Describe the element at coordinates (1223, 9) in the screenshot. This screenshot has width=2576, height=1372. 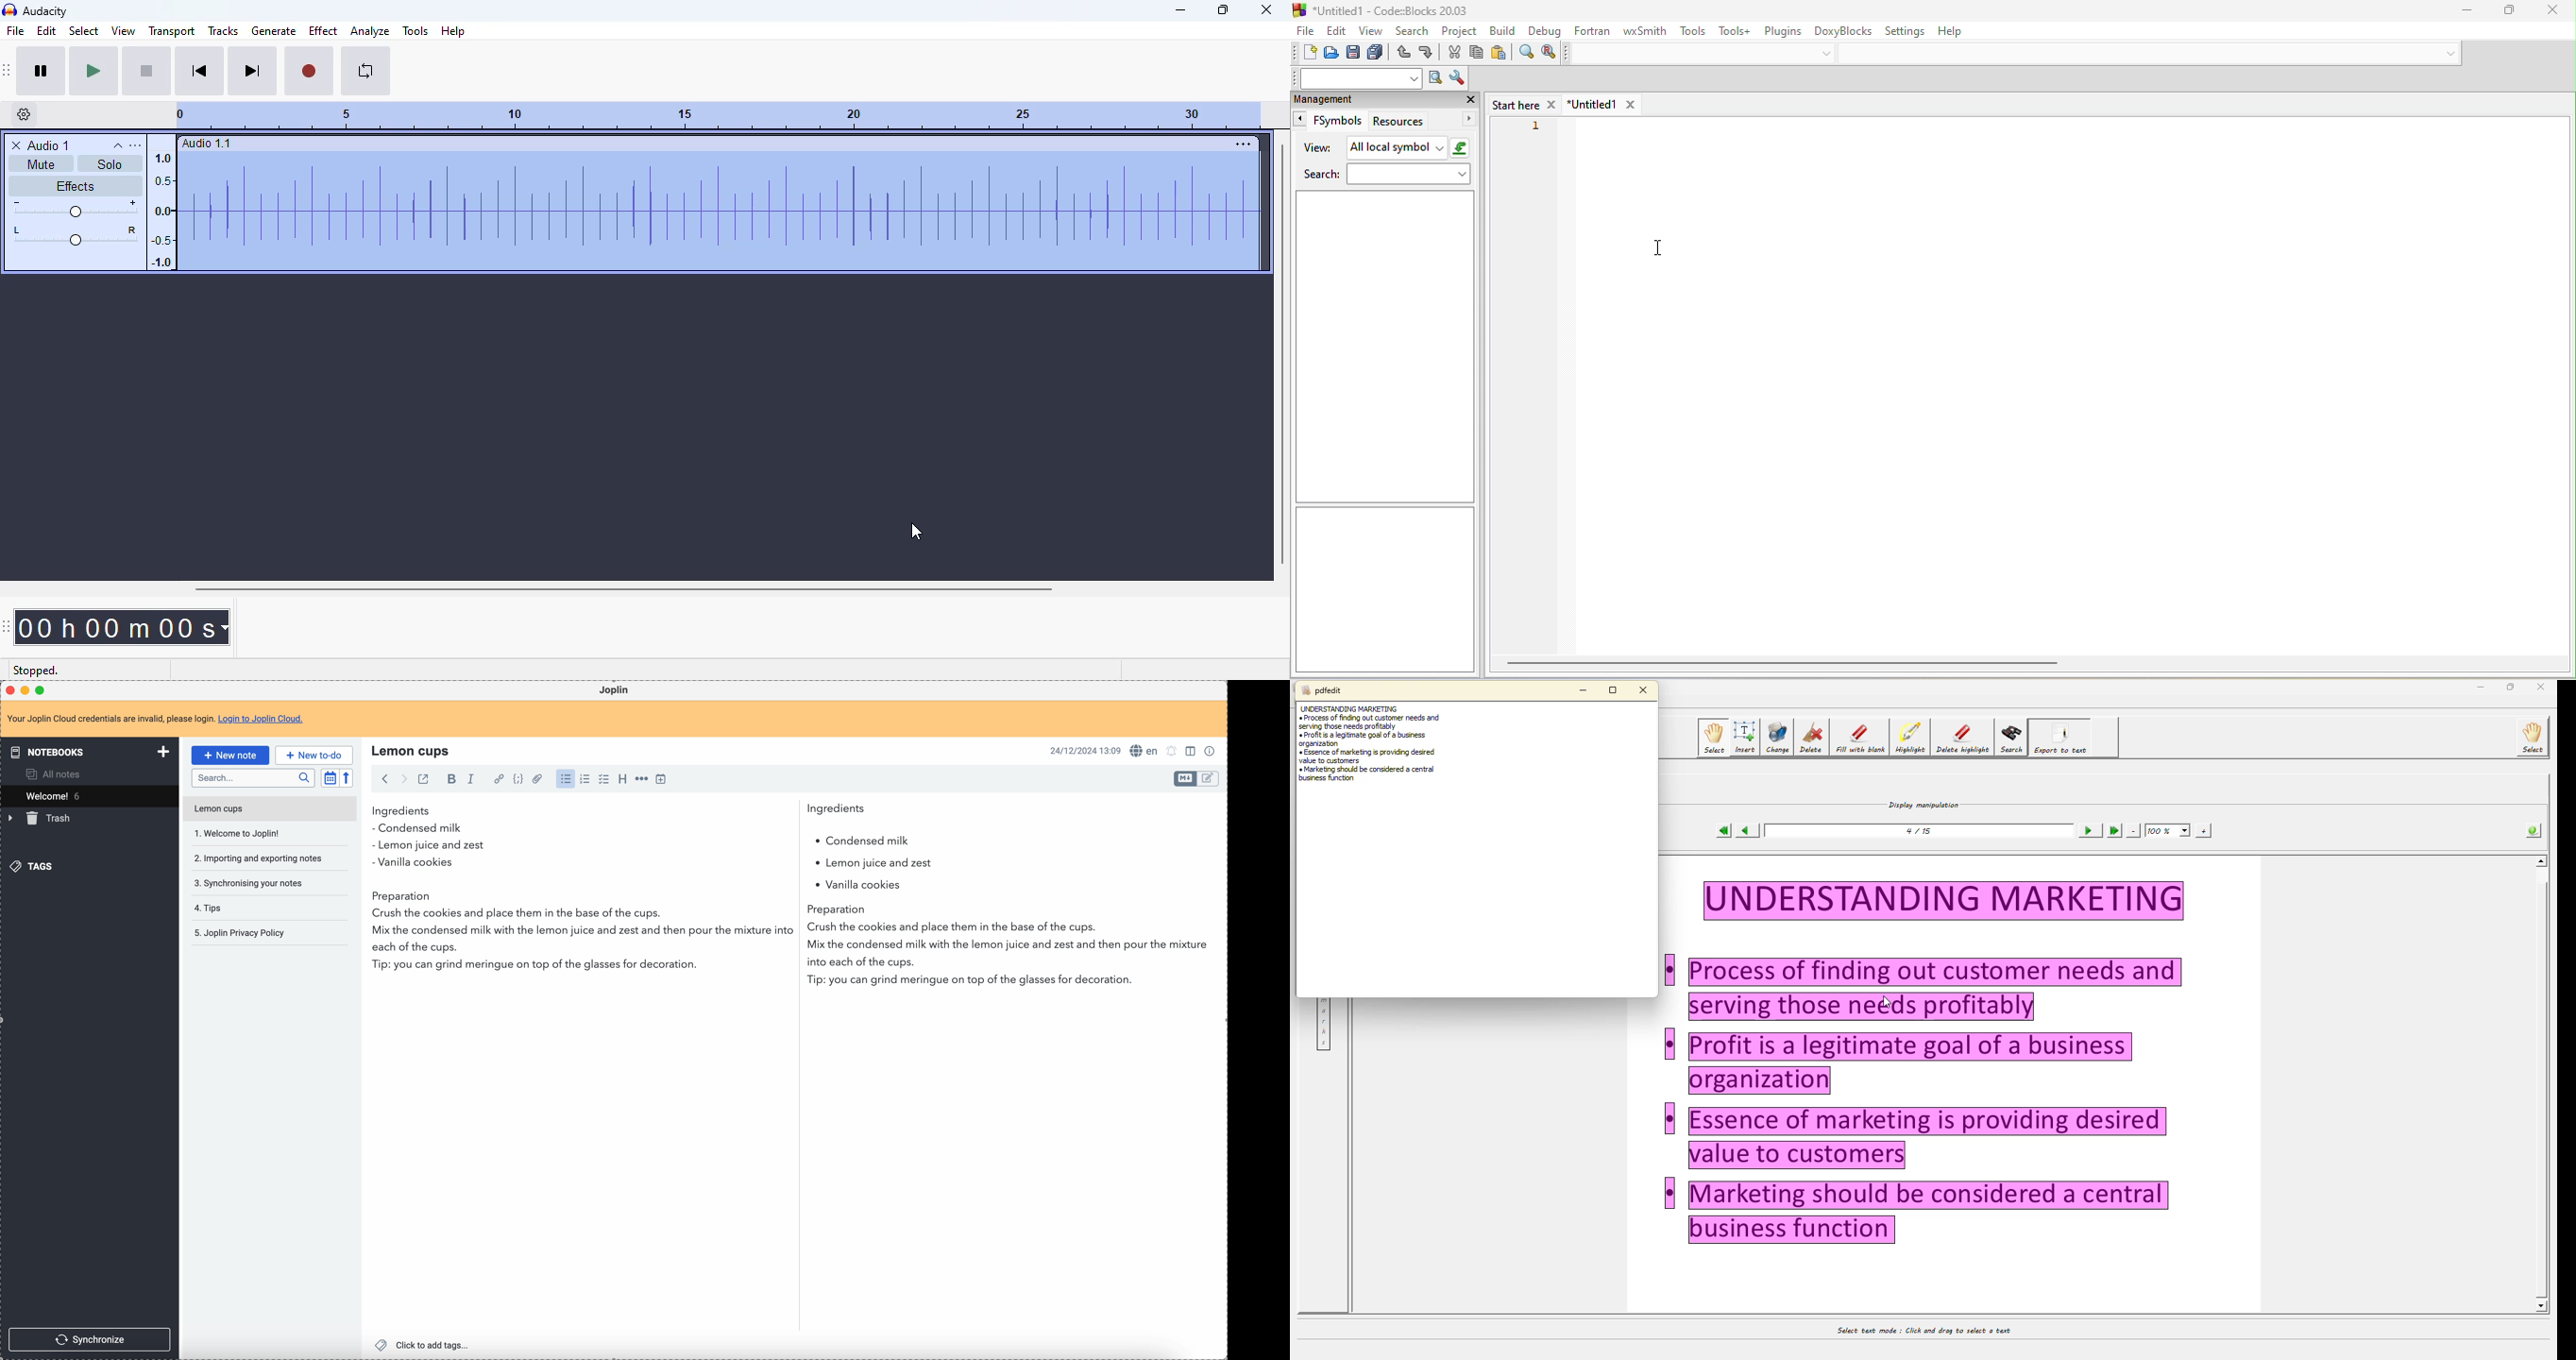
I see `maximize` at that location.